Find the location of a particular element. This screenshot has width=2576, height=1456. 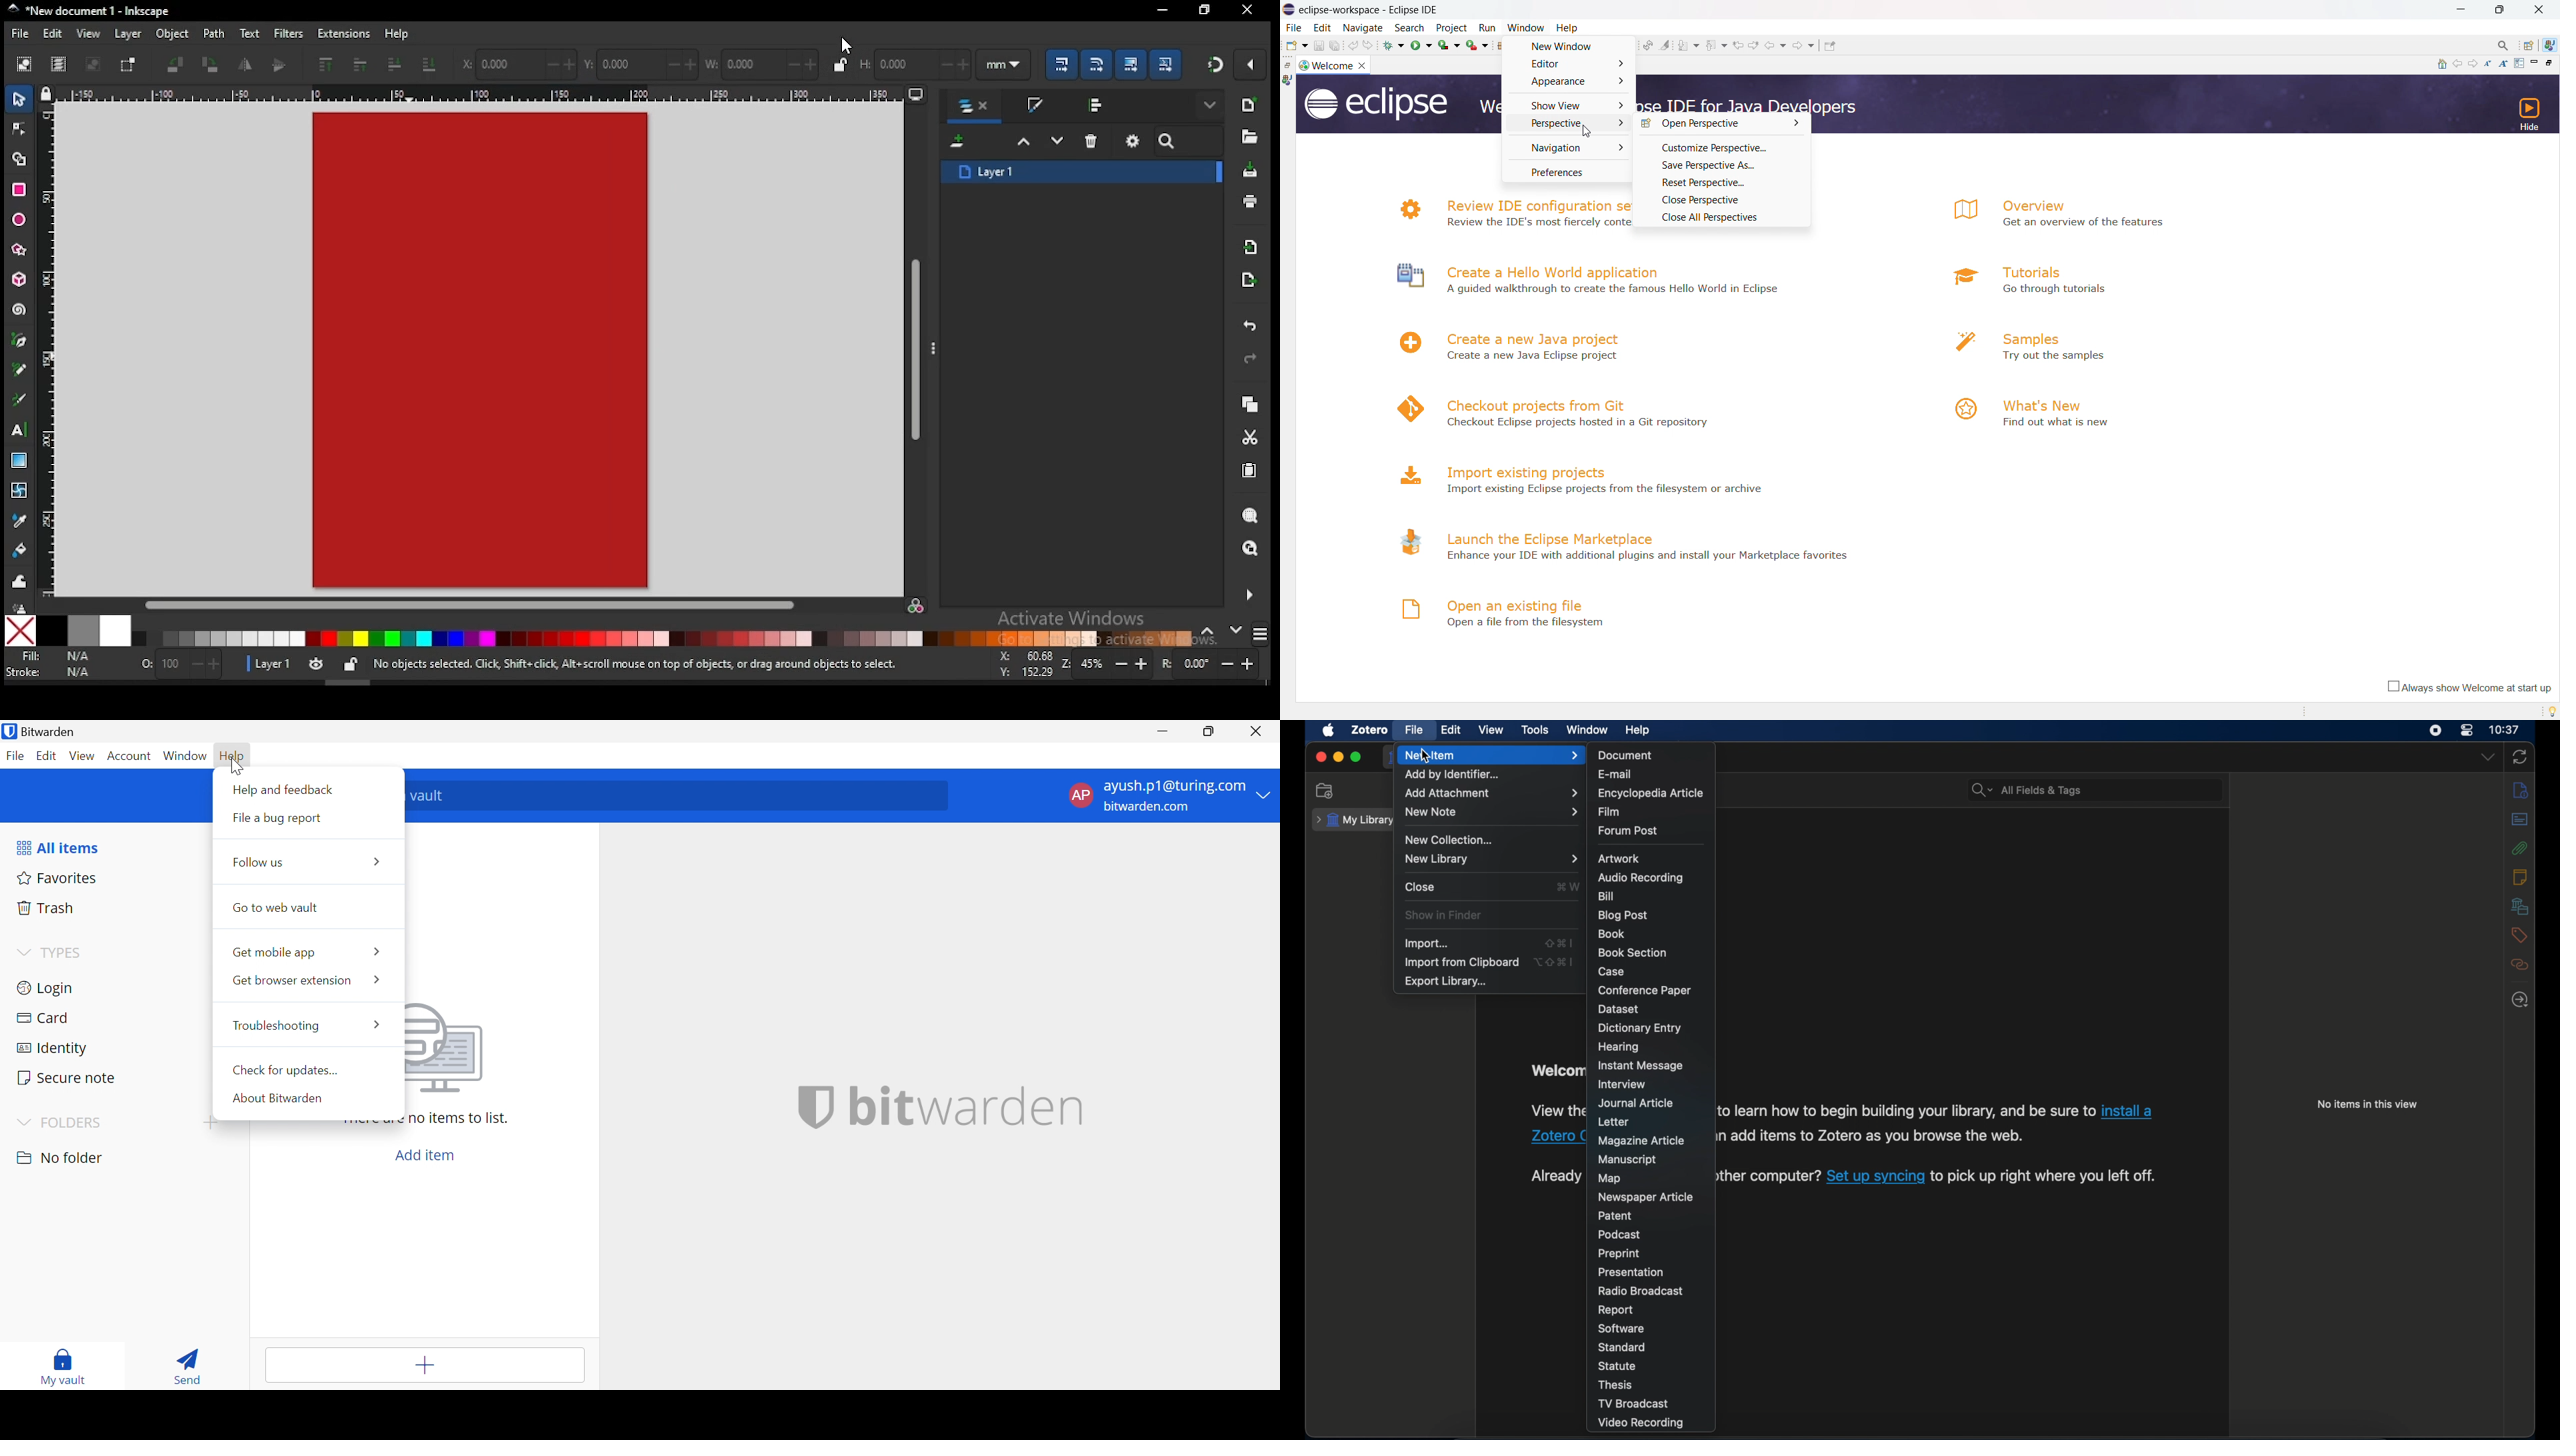

tools is located at coordinates (1535, 730).